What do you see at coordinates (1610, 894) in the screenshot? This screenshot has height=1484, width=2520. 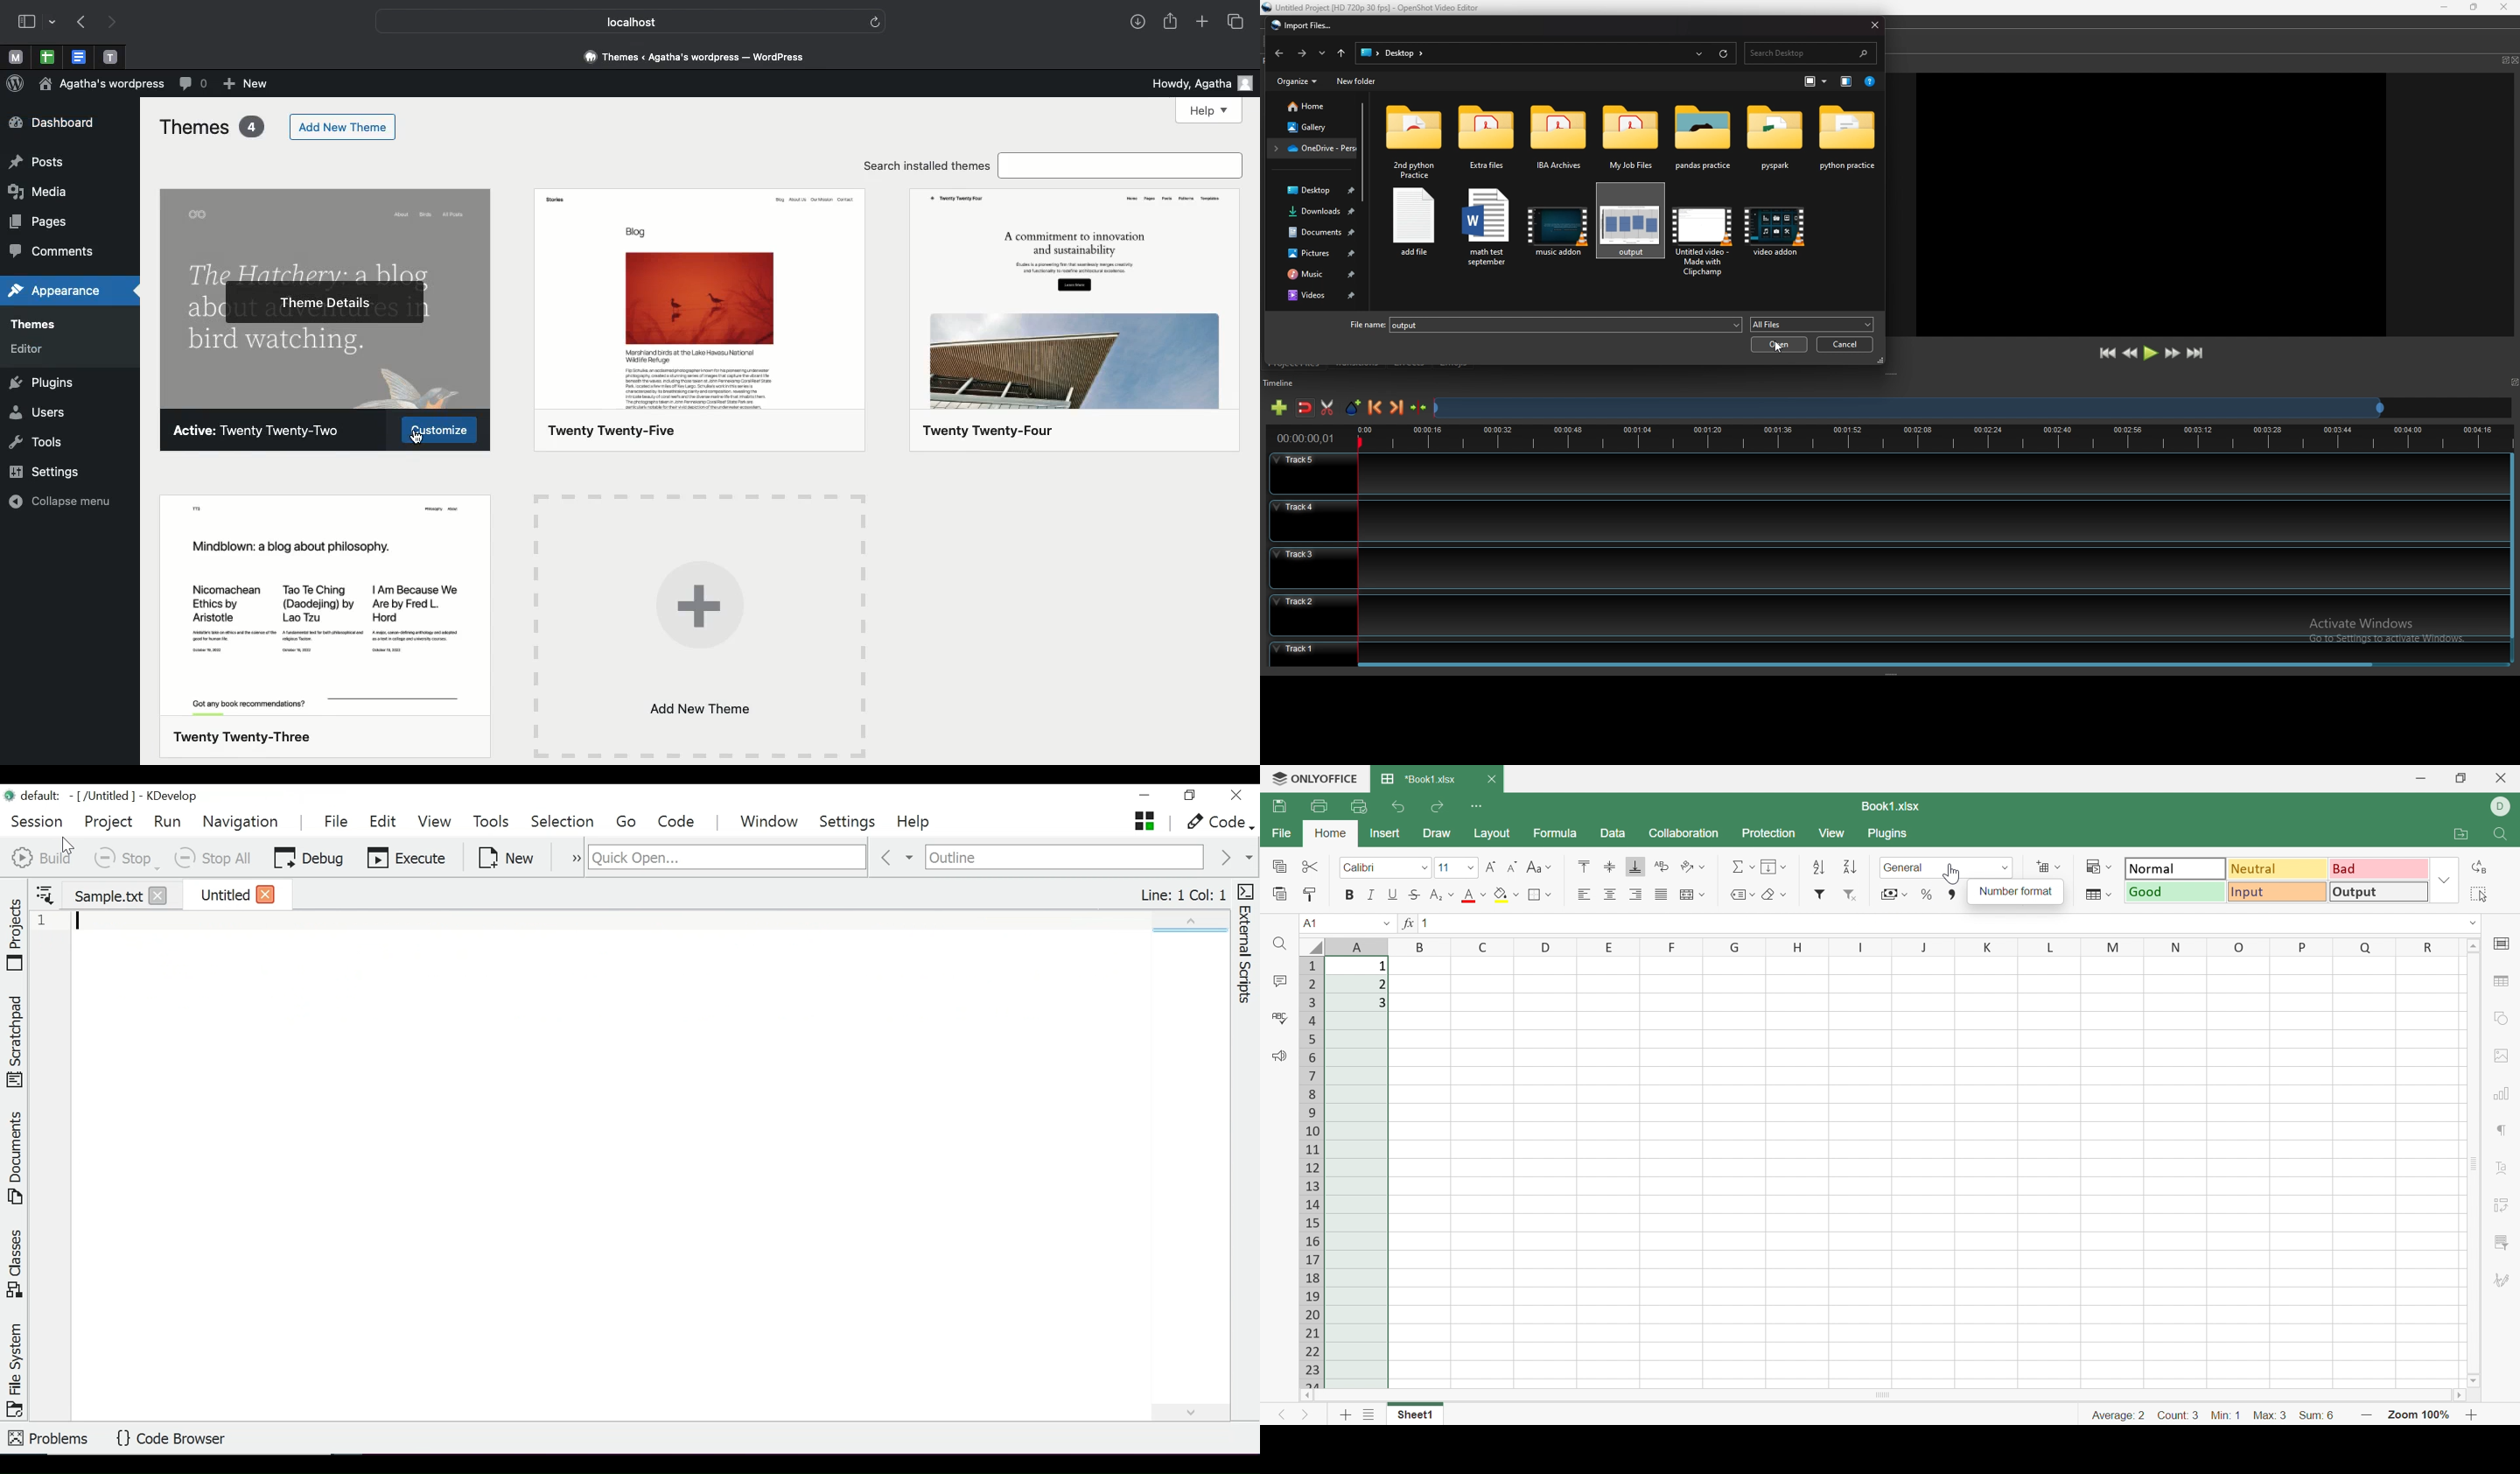 I see `Align middle` at bounding box center [1610, 894].